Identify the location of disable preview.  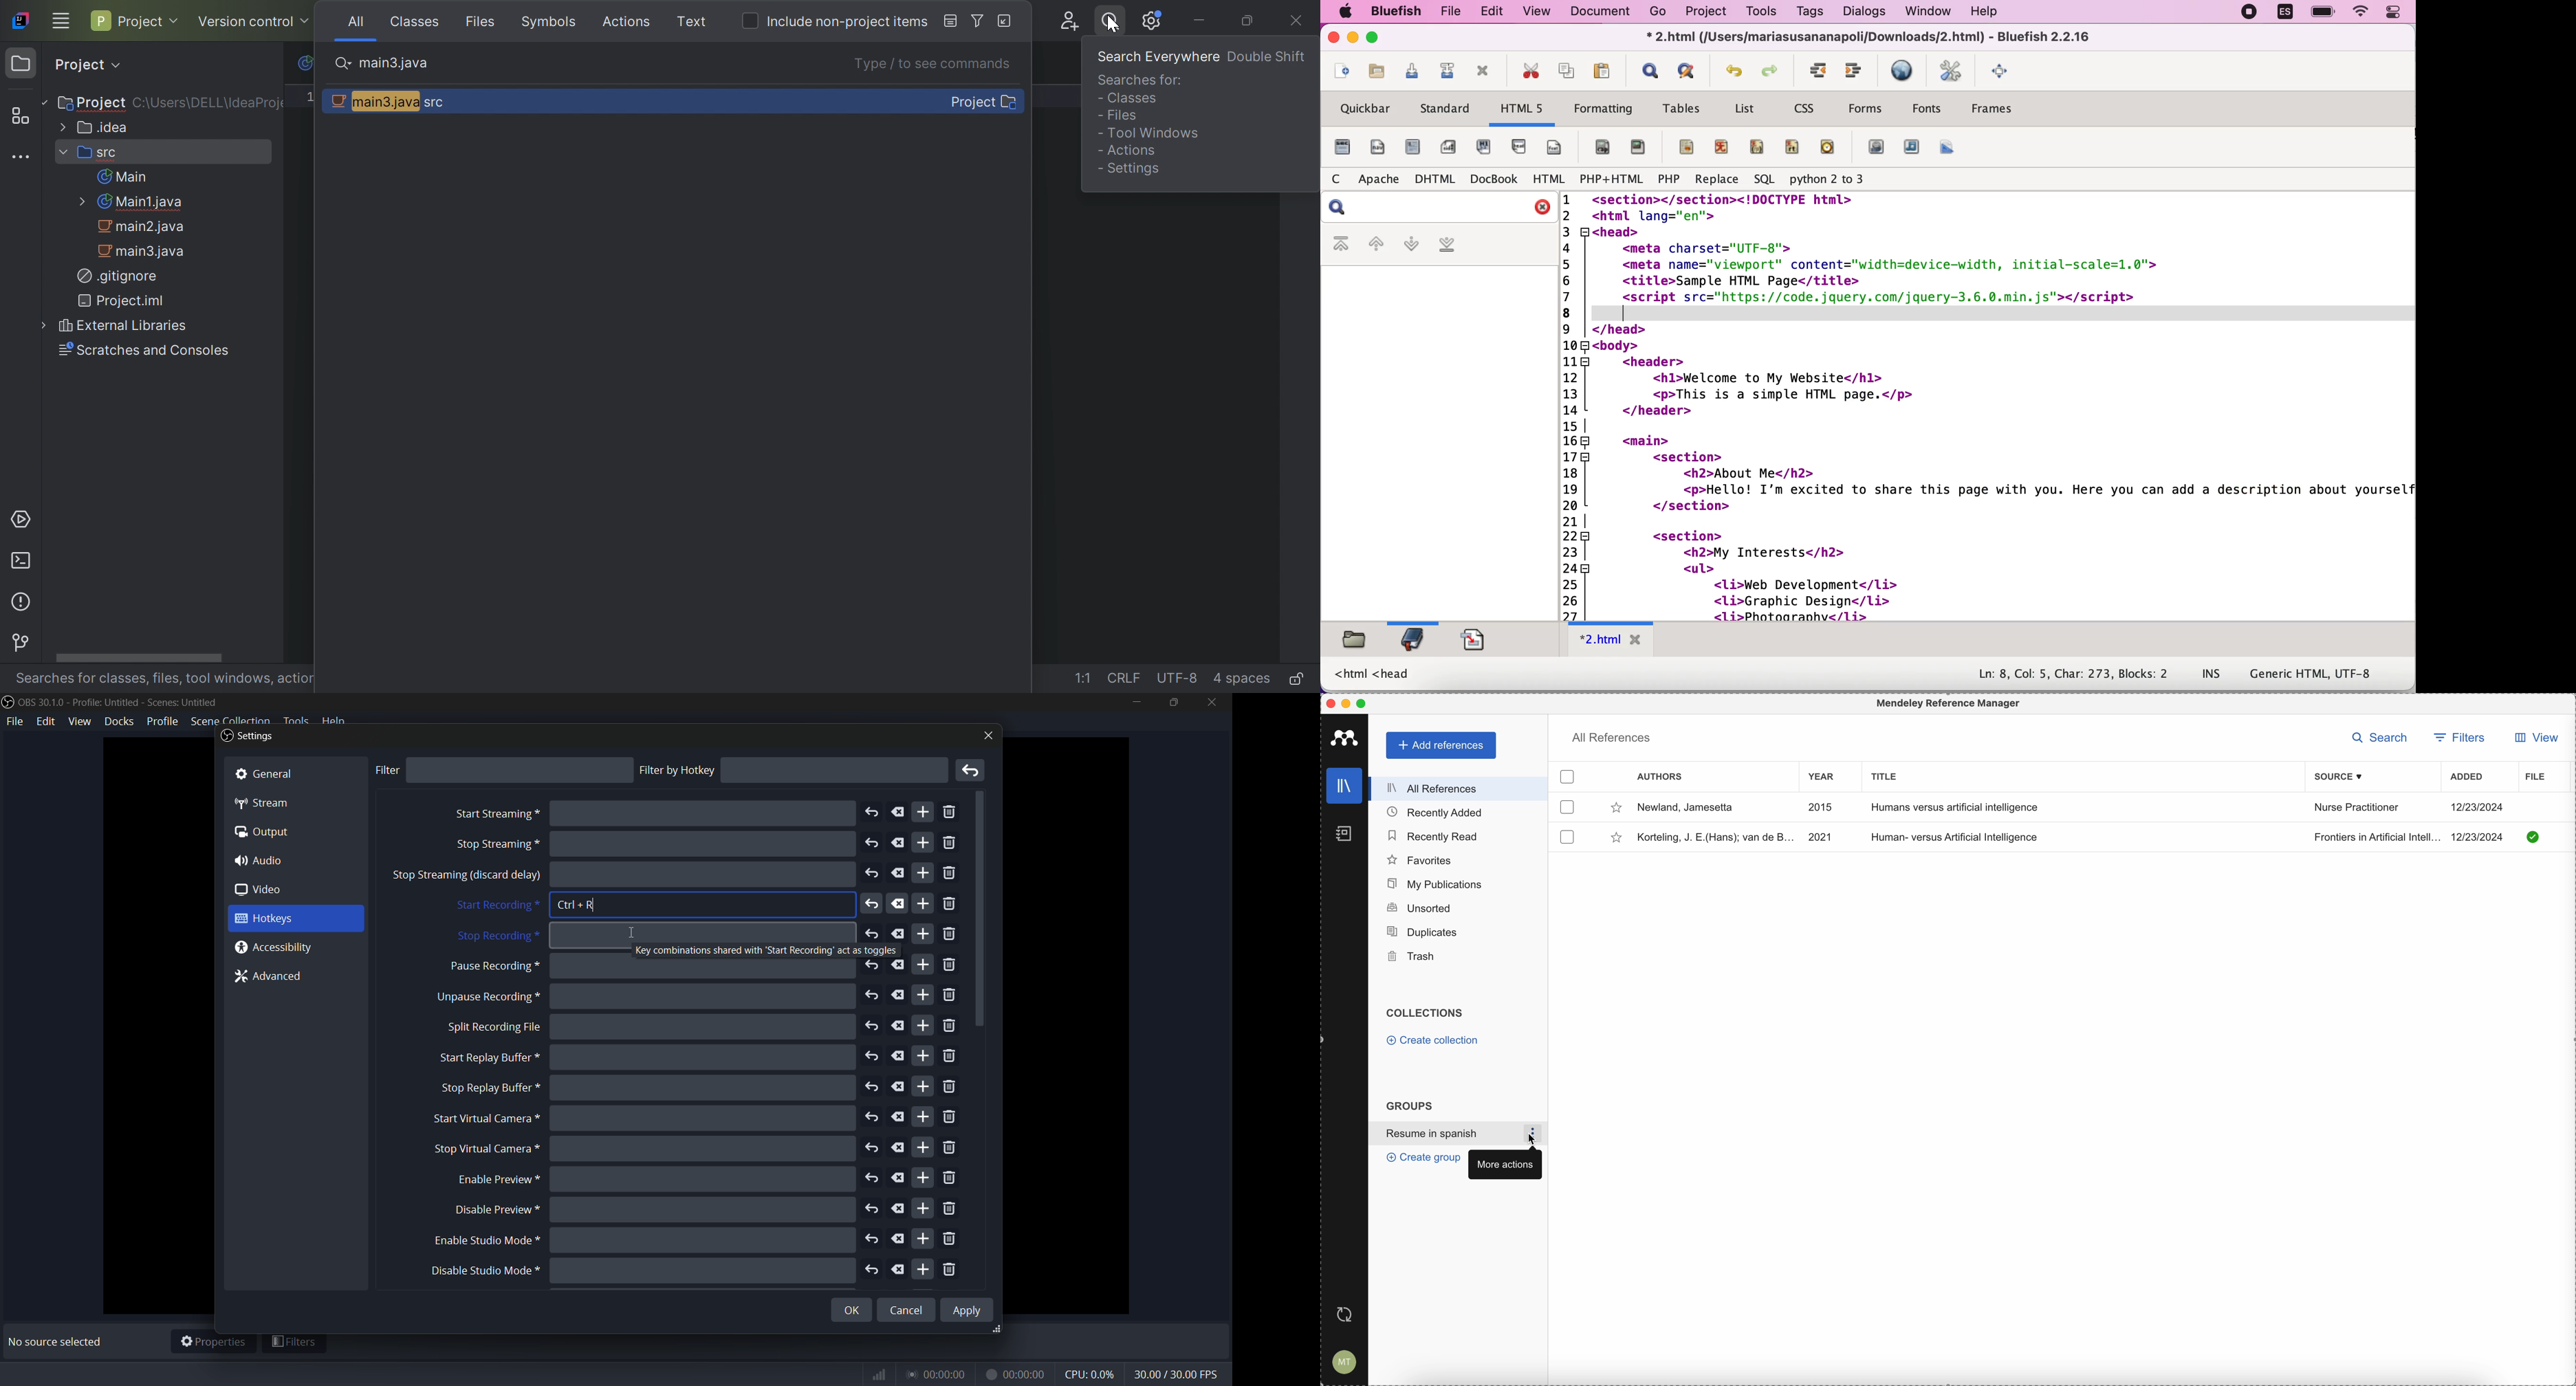
(497, 1210).